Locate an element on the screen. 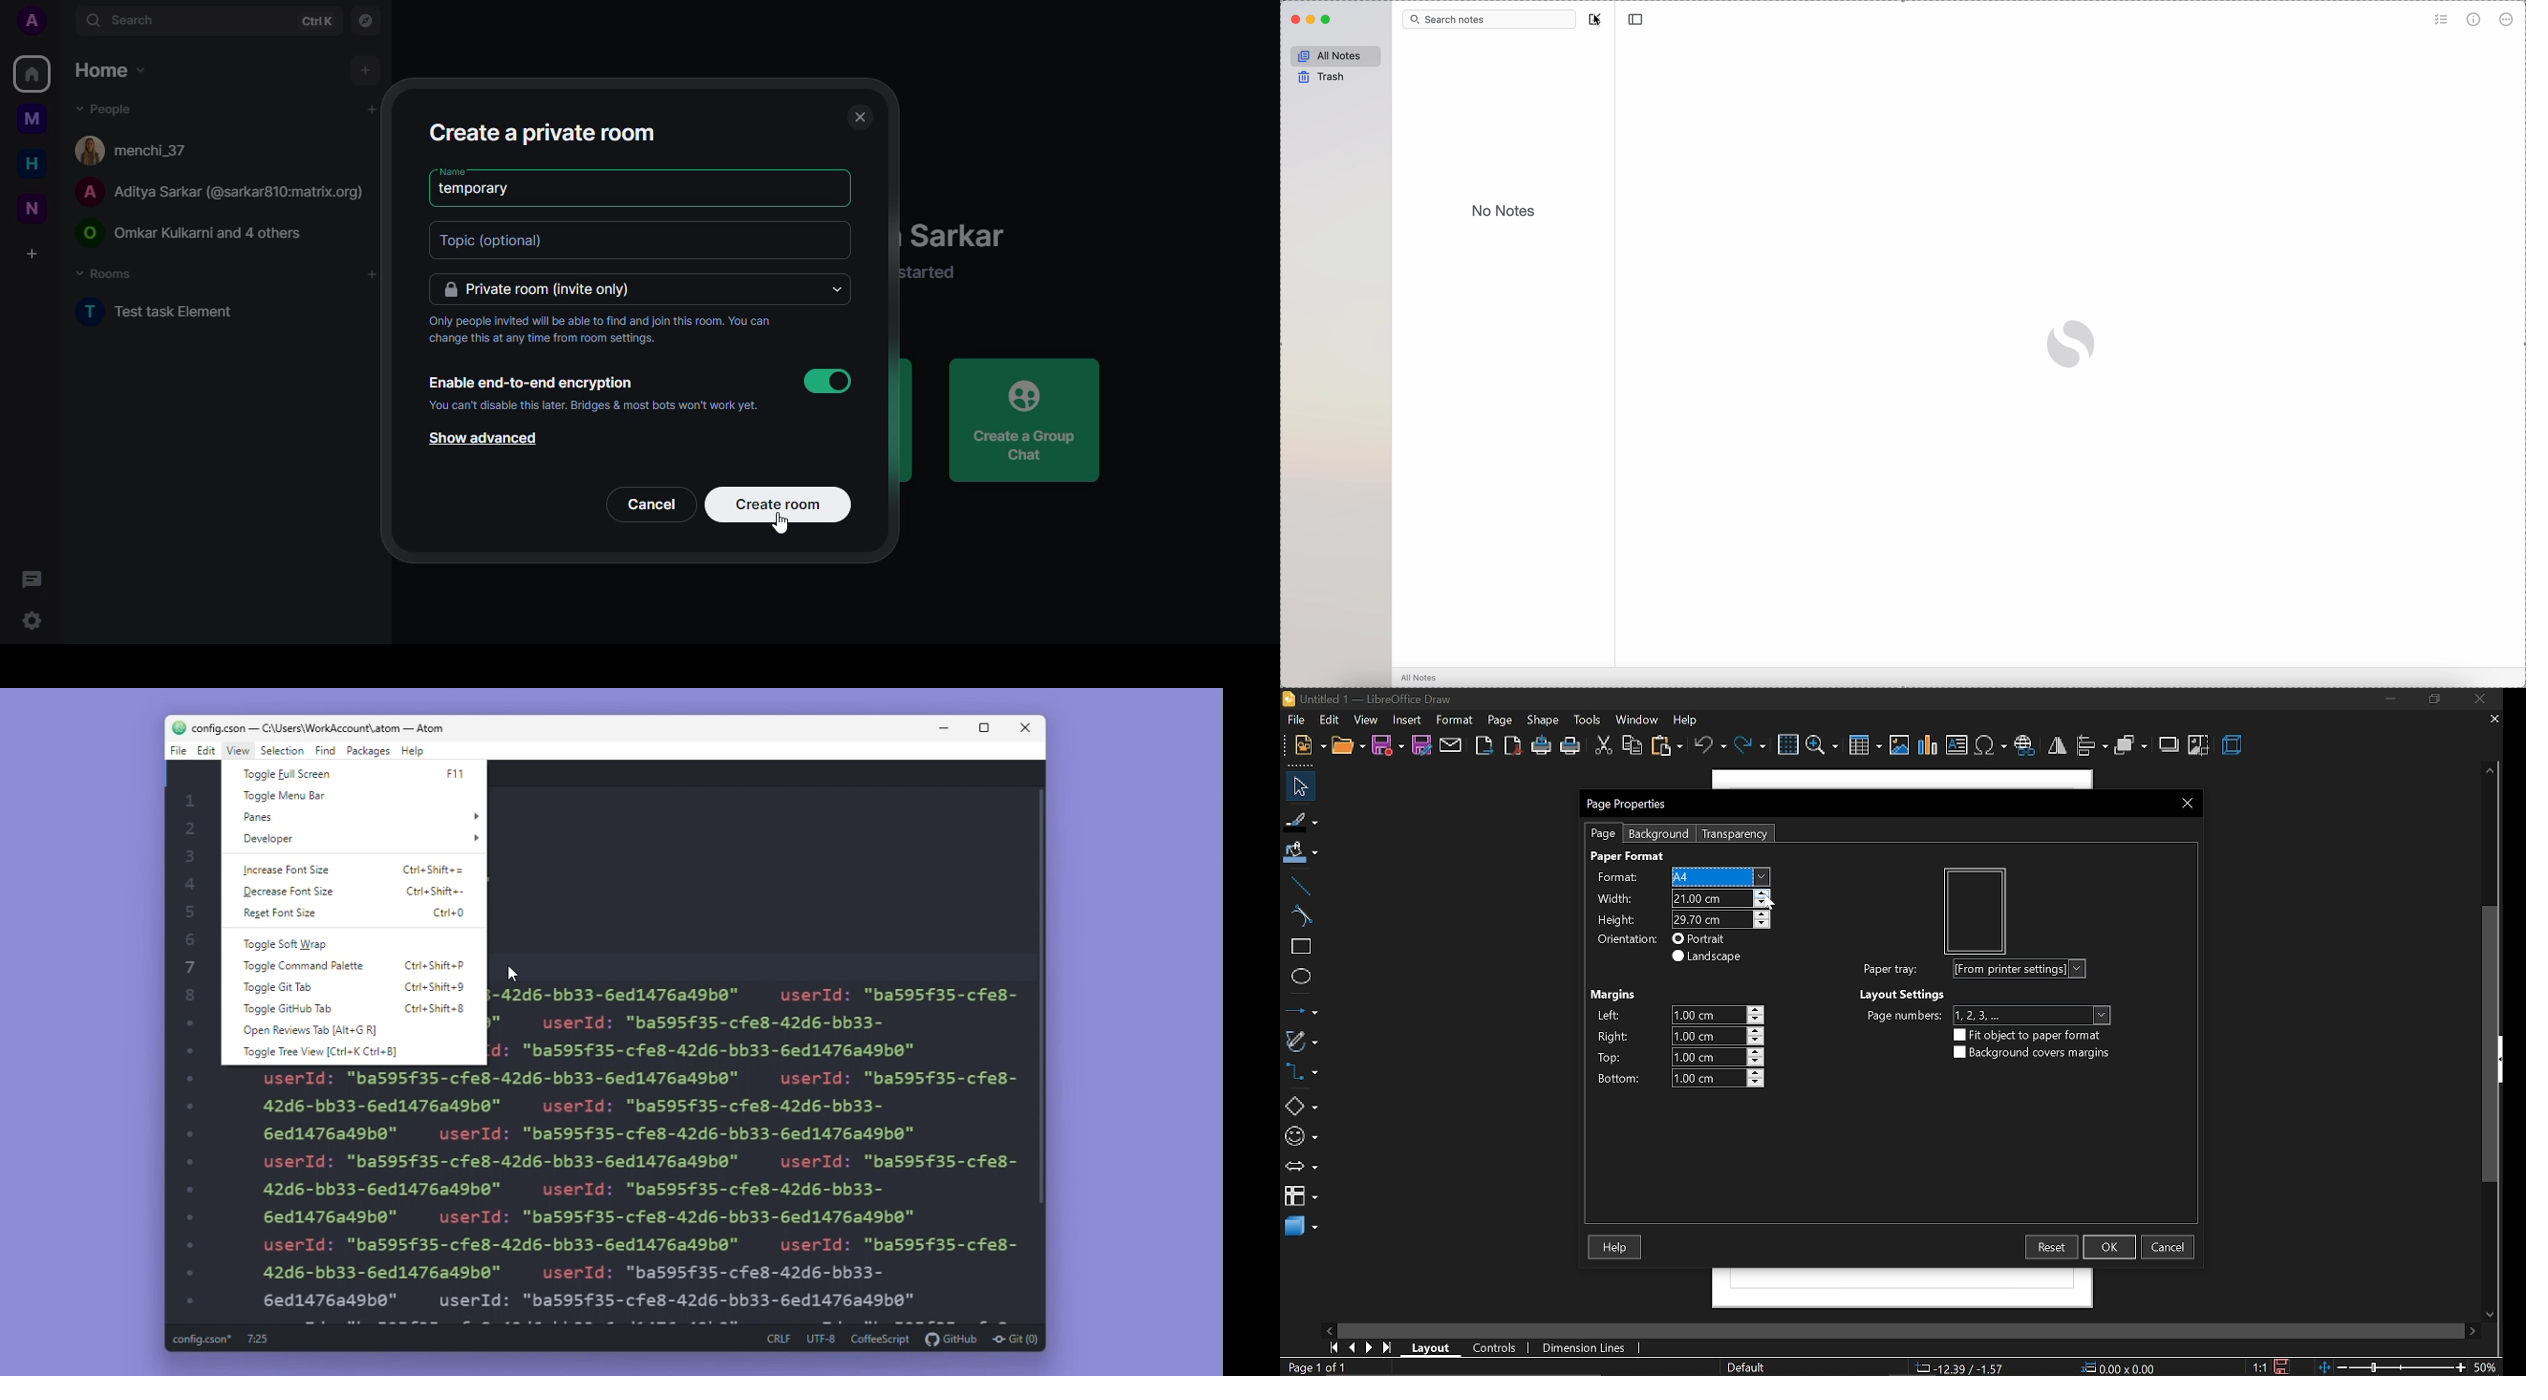 The height and width of the screenshot is (1400, 2548). Enable end-to-end encryption is located at coordinates (532, 380).